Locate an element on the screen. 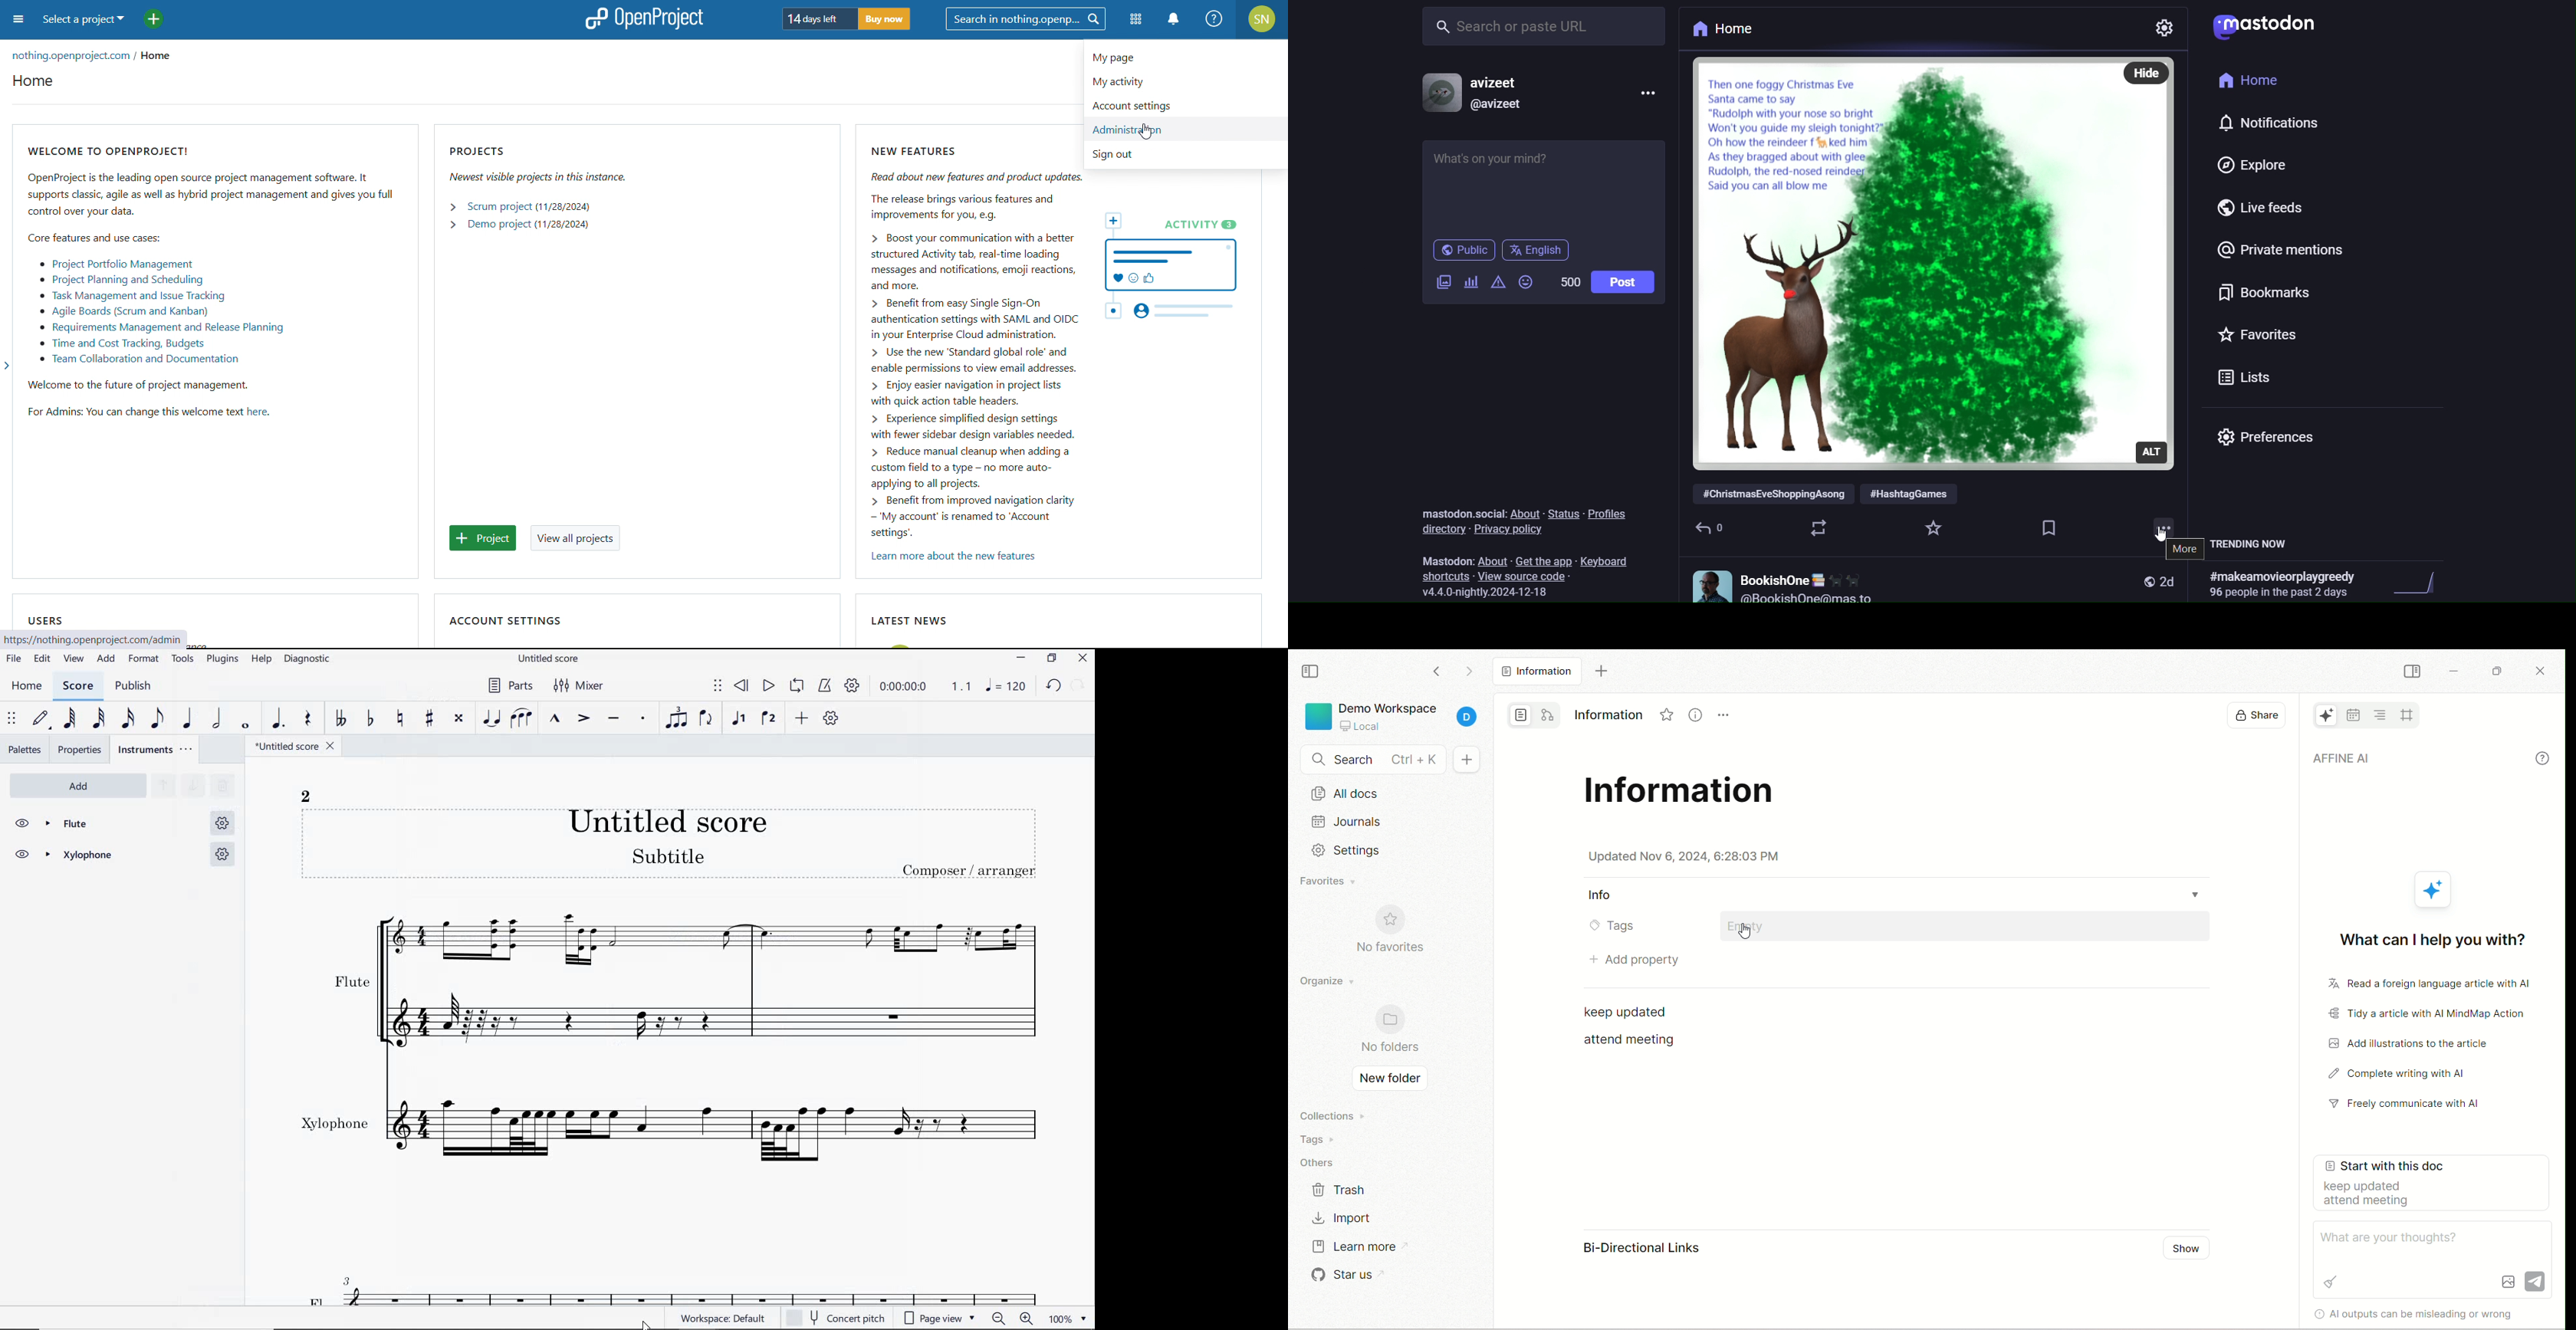  home is located at coordinates (160, 58).